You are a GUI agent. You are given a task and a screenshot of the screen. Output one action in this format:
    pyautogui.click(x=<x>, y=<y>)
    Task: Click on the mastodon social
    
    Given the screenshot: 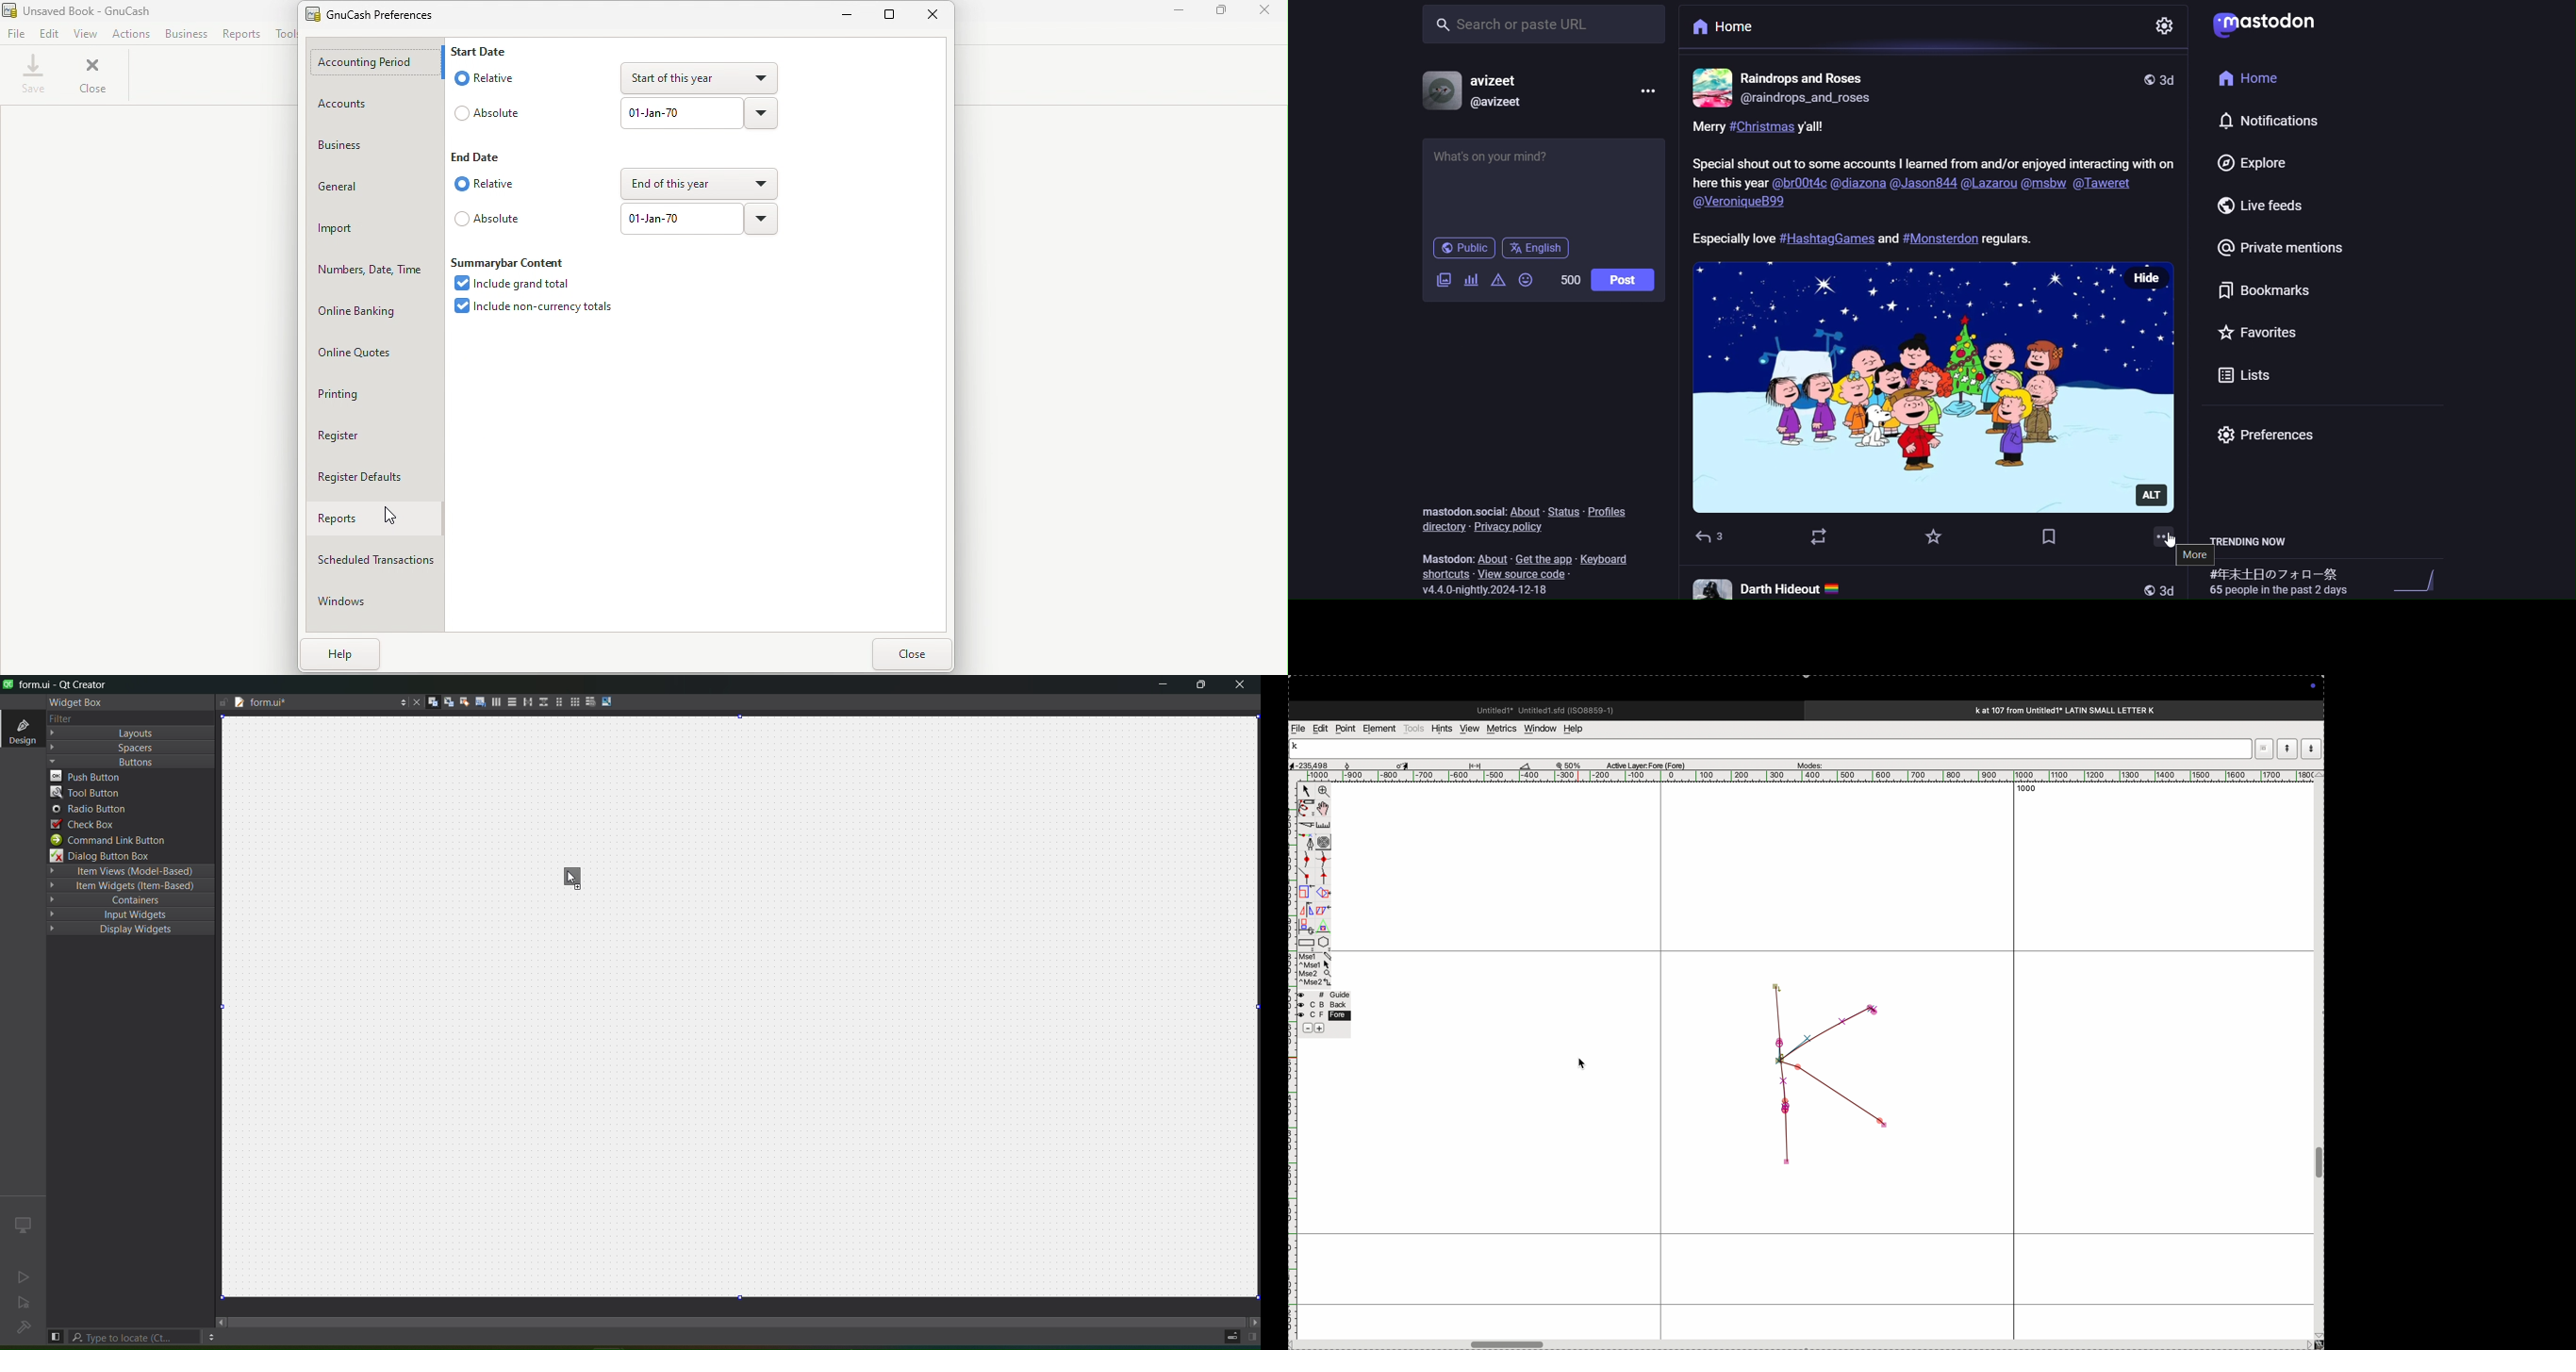 What is the action you would take?
    pyautogui.click(x=1461, y=510)
    